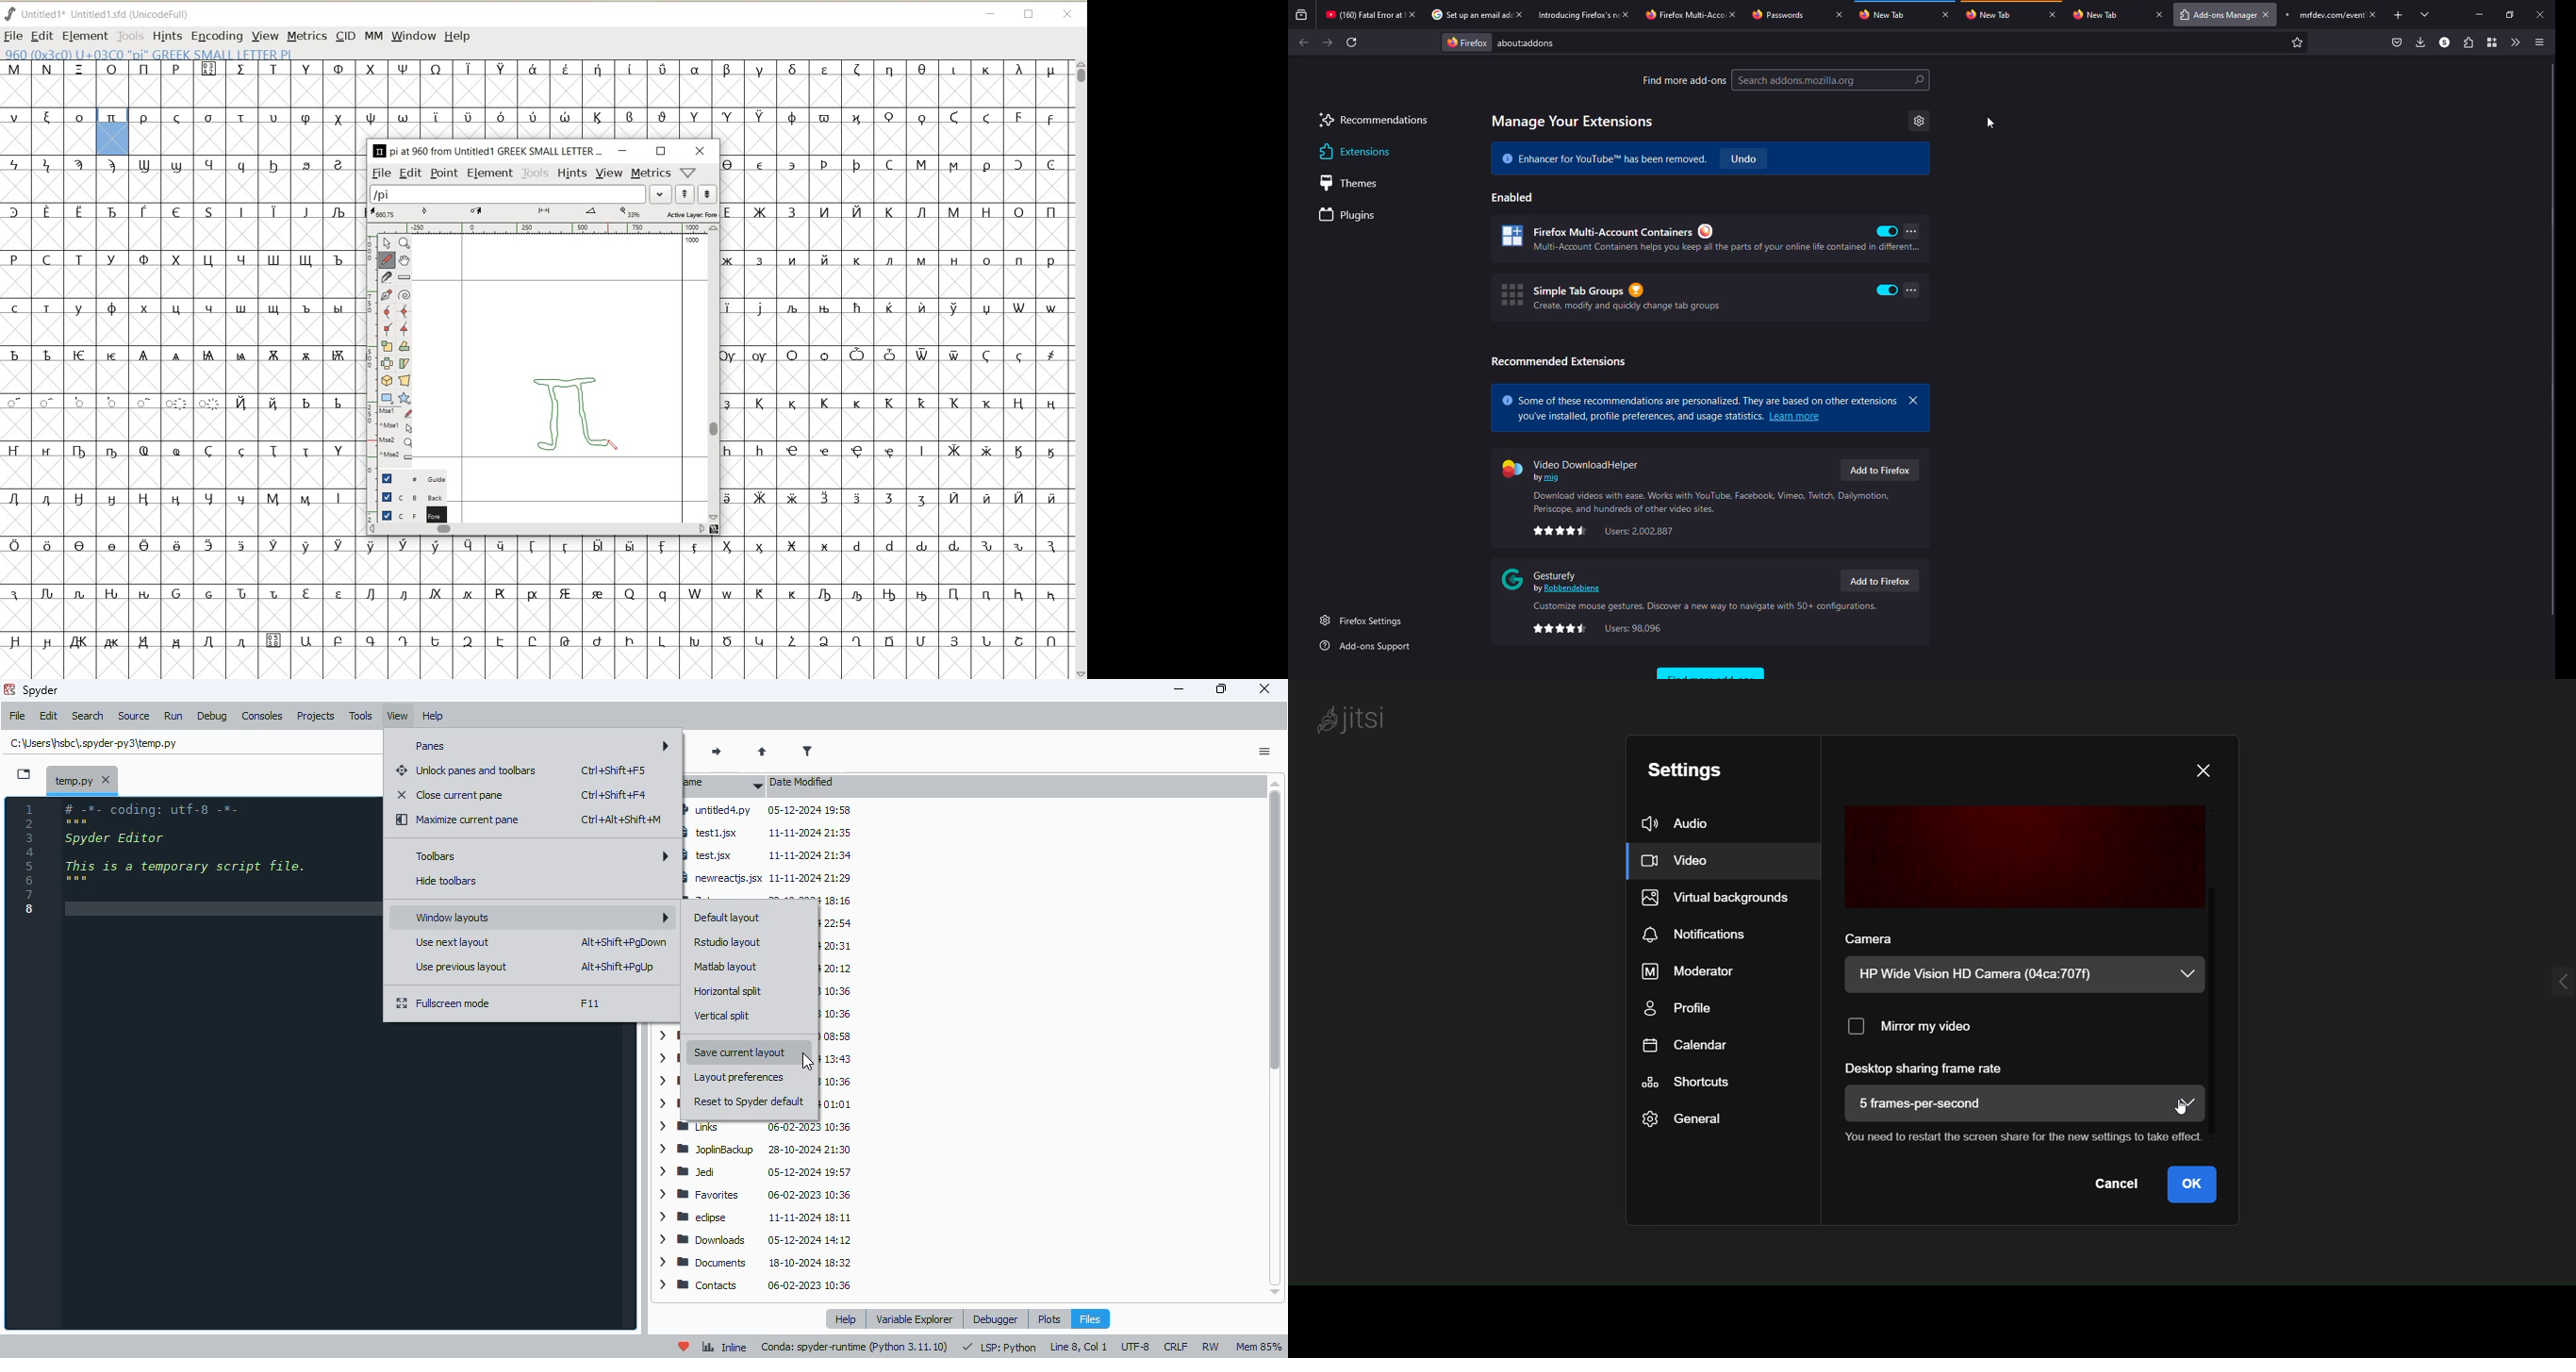 Image resolution: width=2576 pixels, height=1372 pixels. I want to click on view, so click(398, 717).